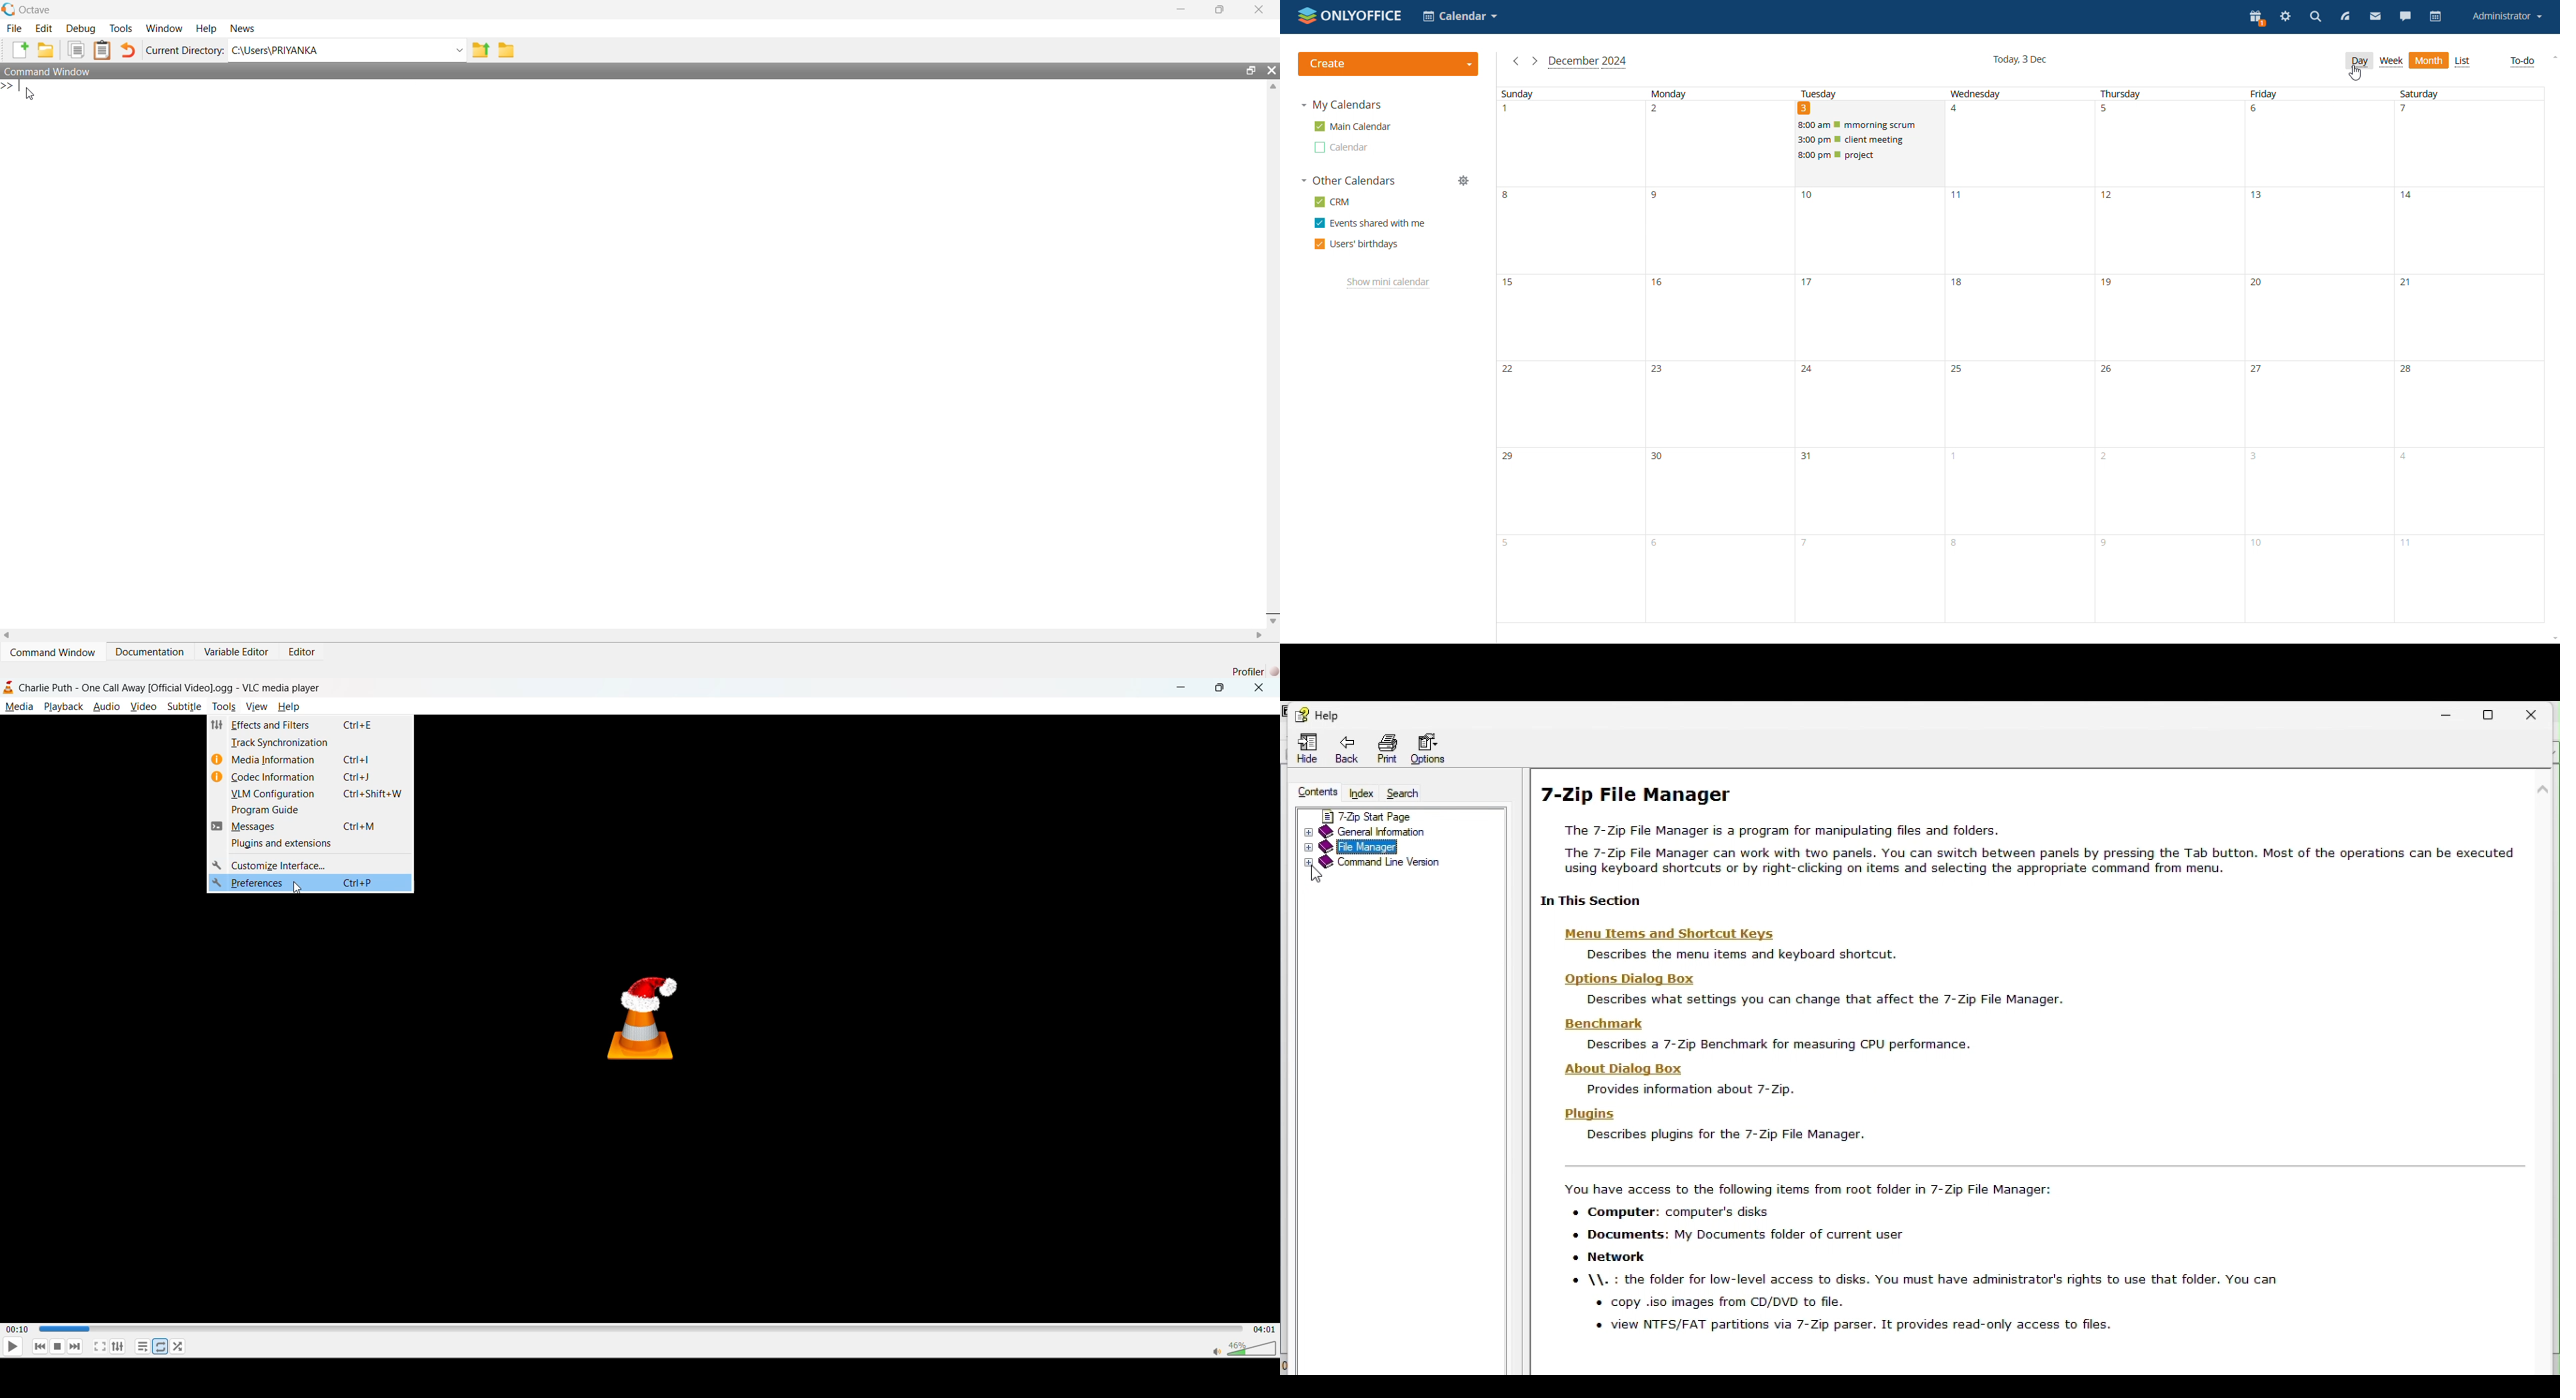 This screenshot has width=2576, height=1400. What do you see at coordinates (21, 51) in the screenshot?
I see `add file` at bounding box center [21, 51].